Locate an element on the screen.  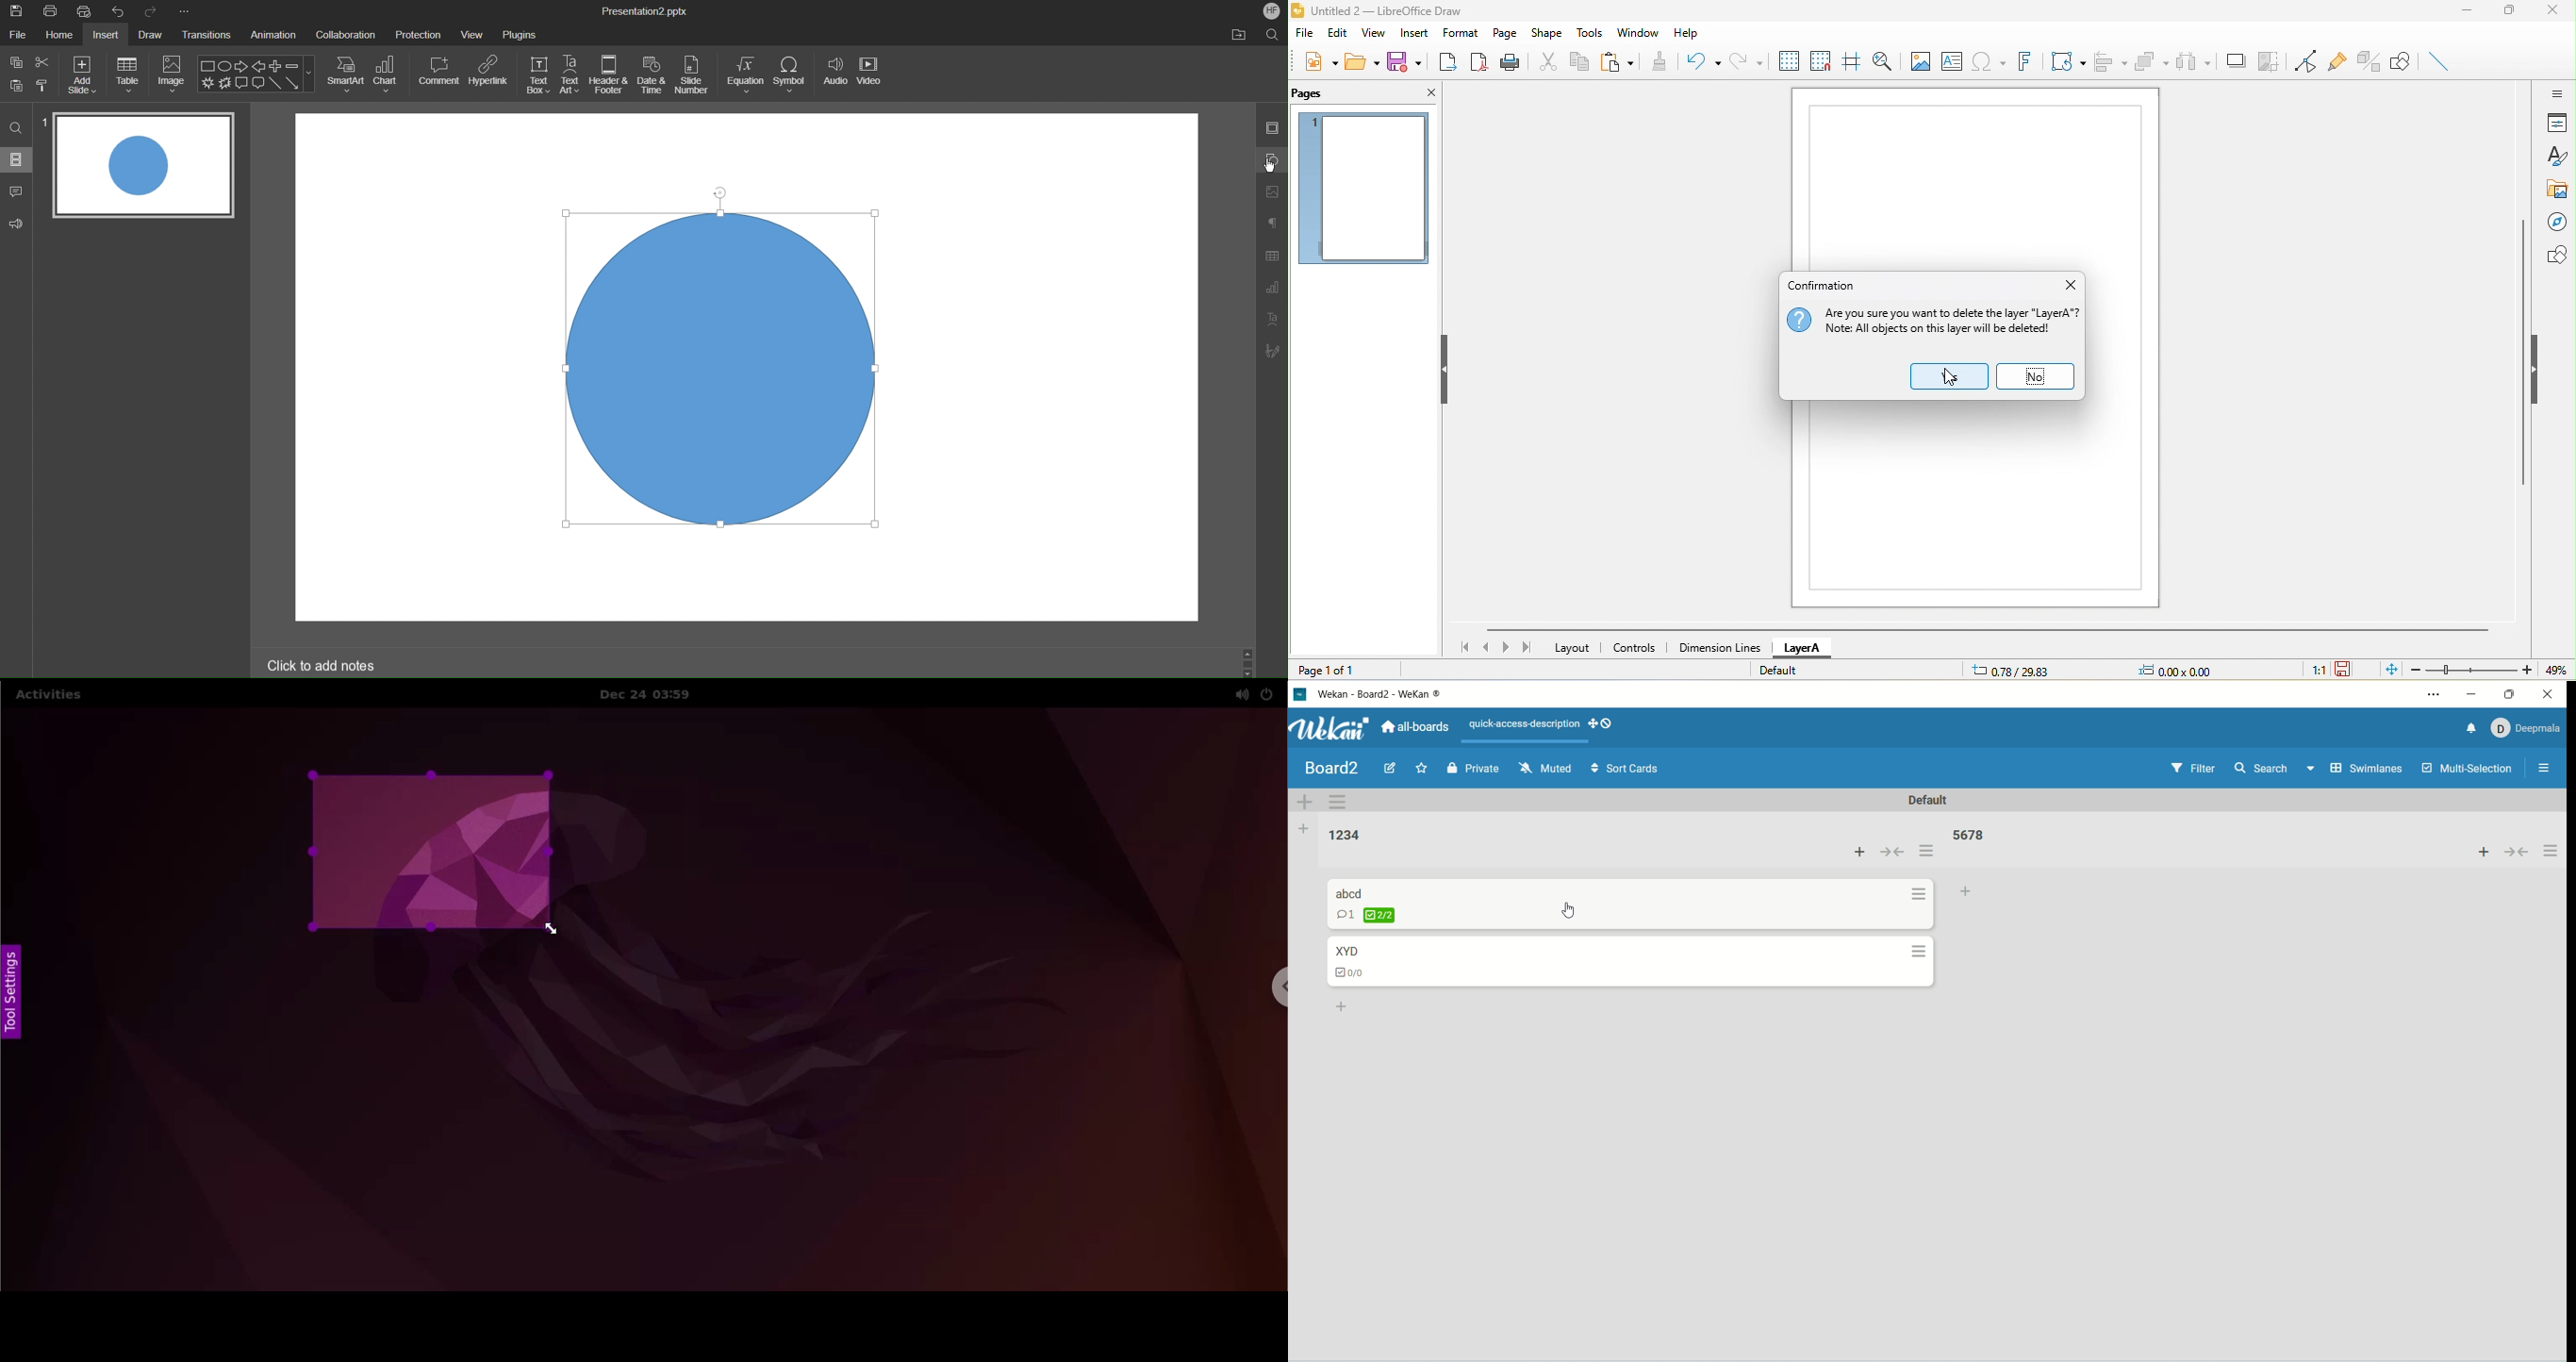
Plugins is located at coordinates (520, 32).